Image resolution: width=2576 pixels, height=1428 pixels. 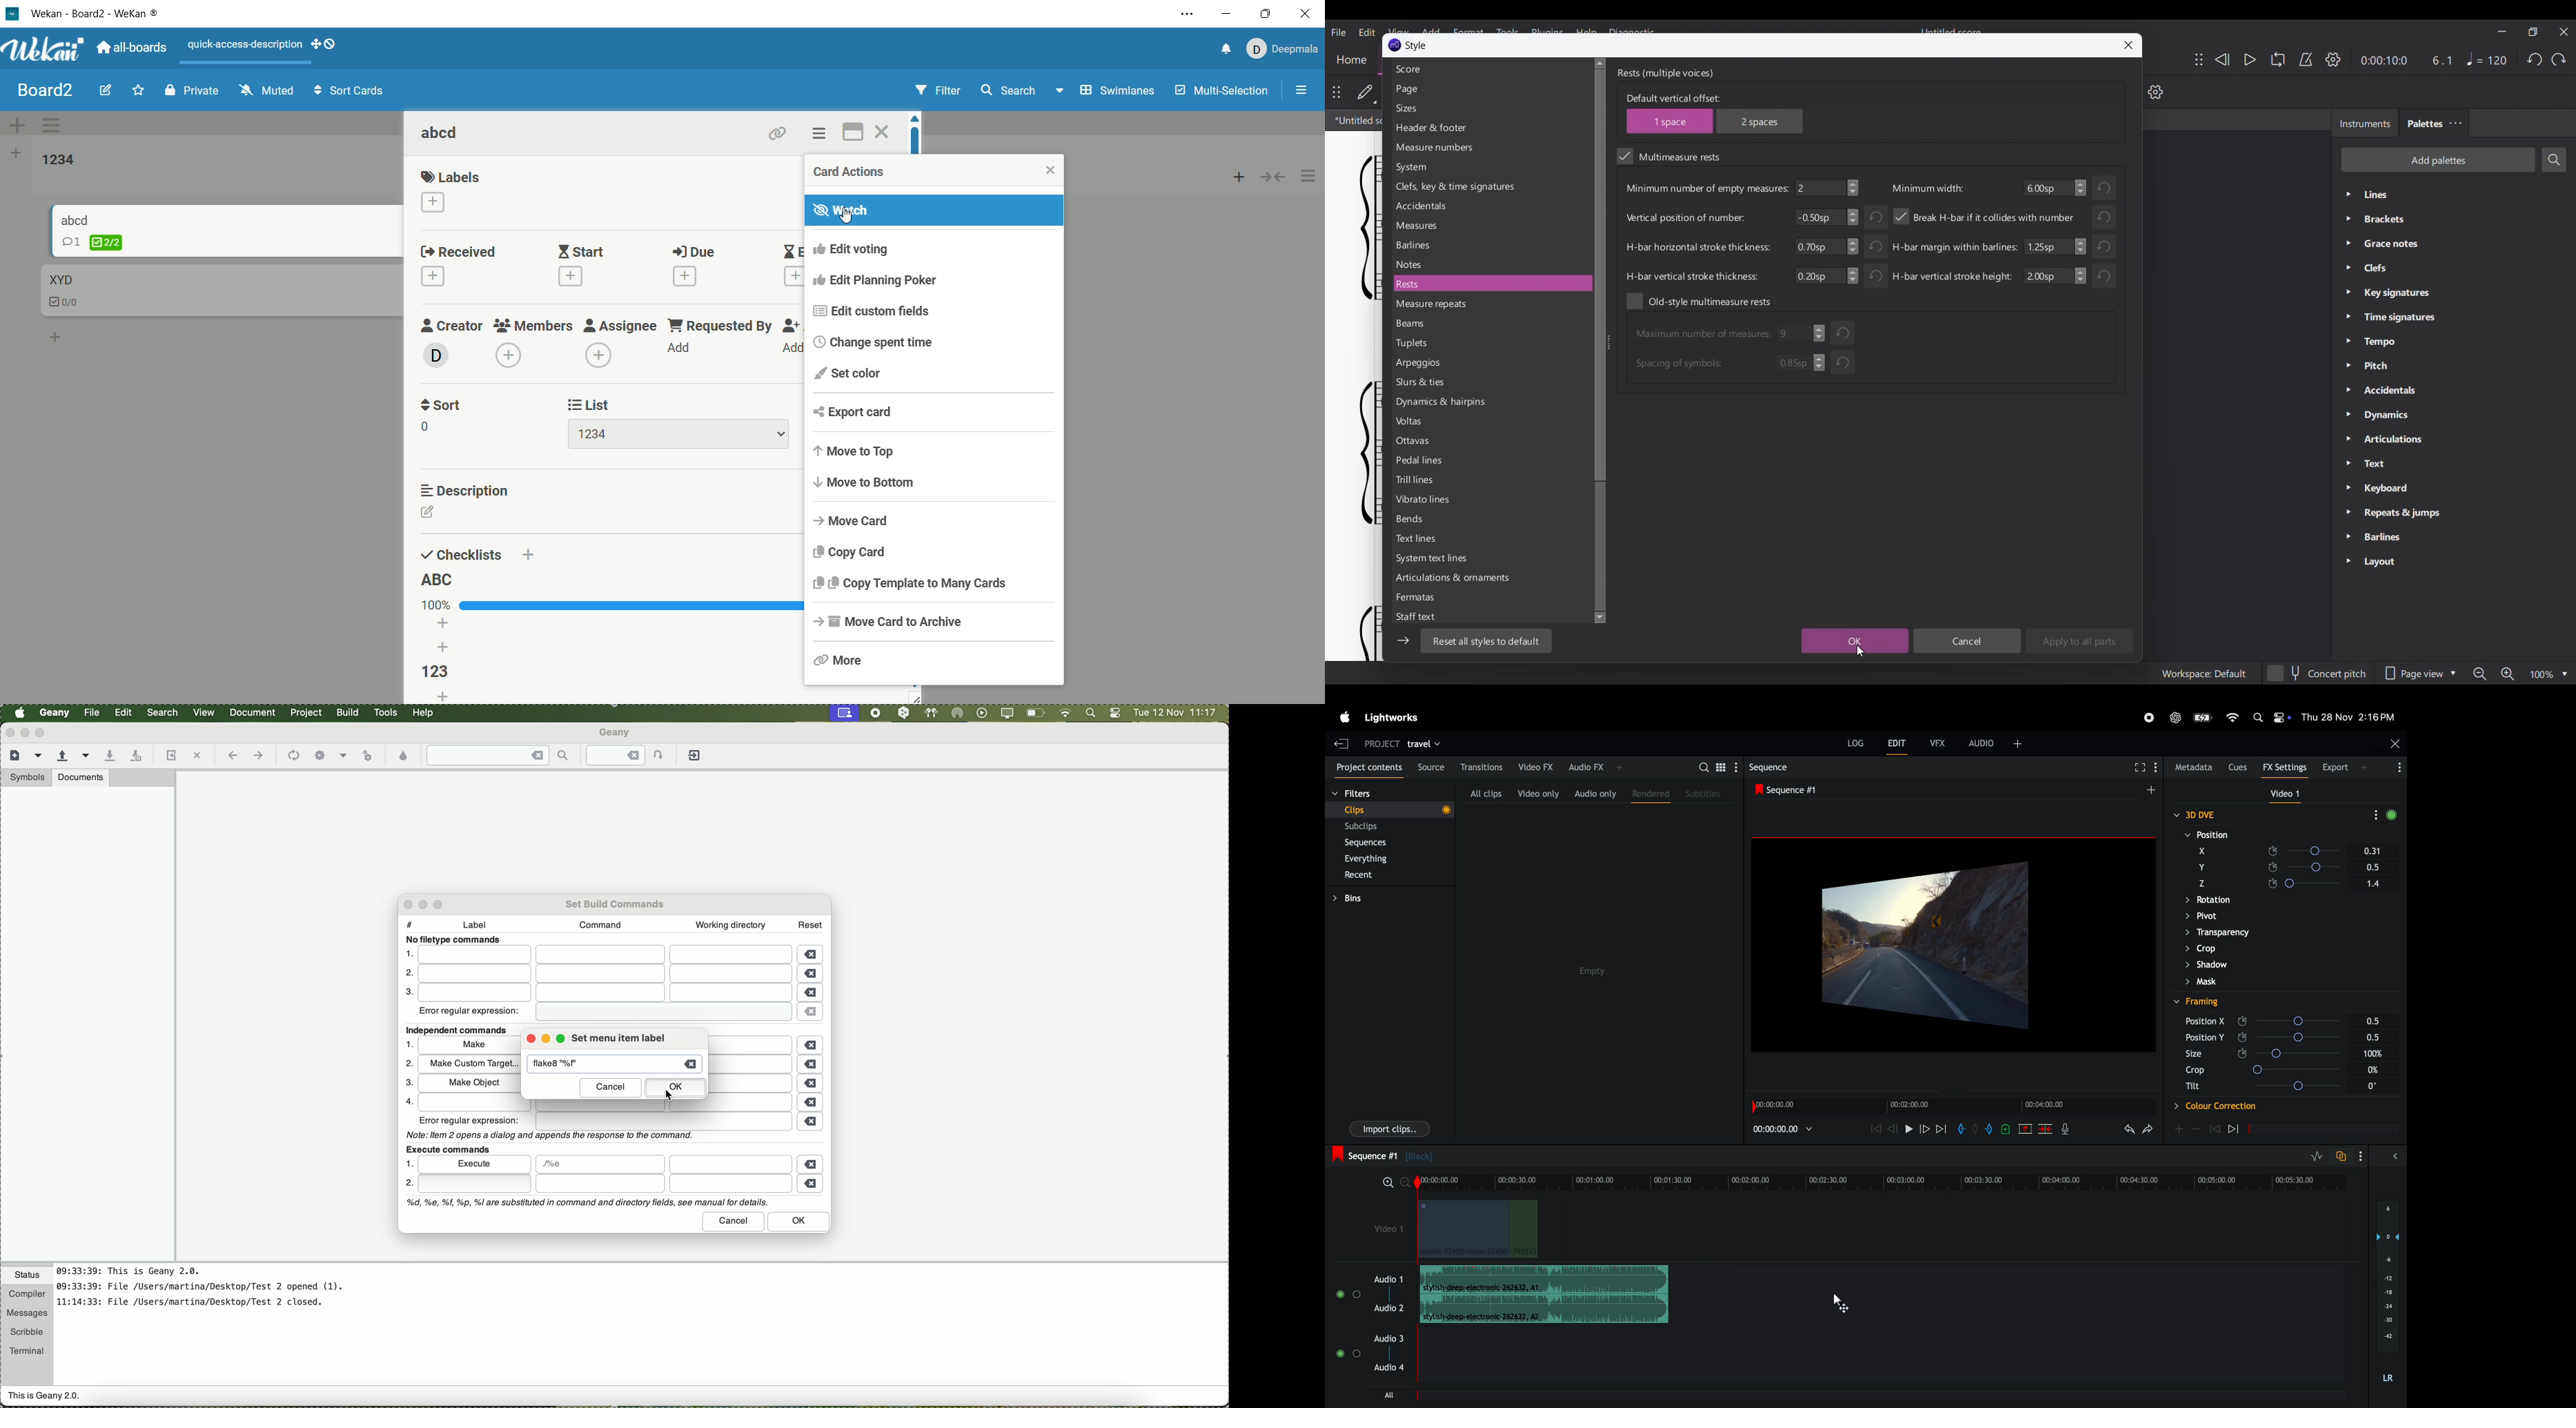 What do you see at coordinates (1343, 717) in the screenshot?
I see `apple menu` at bounding box center [1343, 717].